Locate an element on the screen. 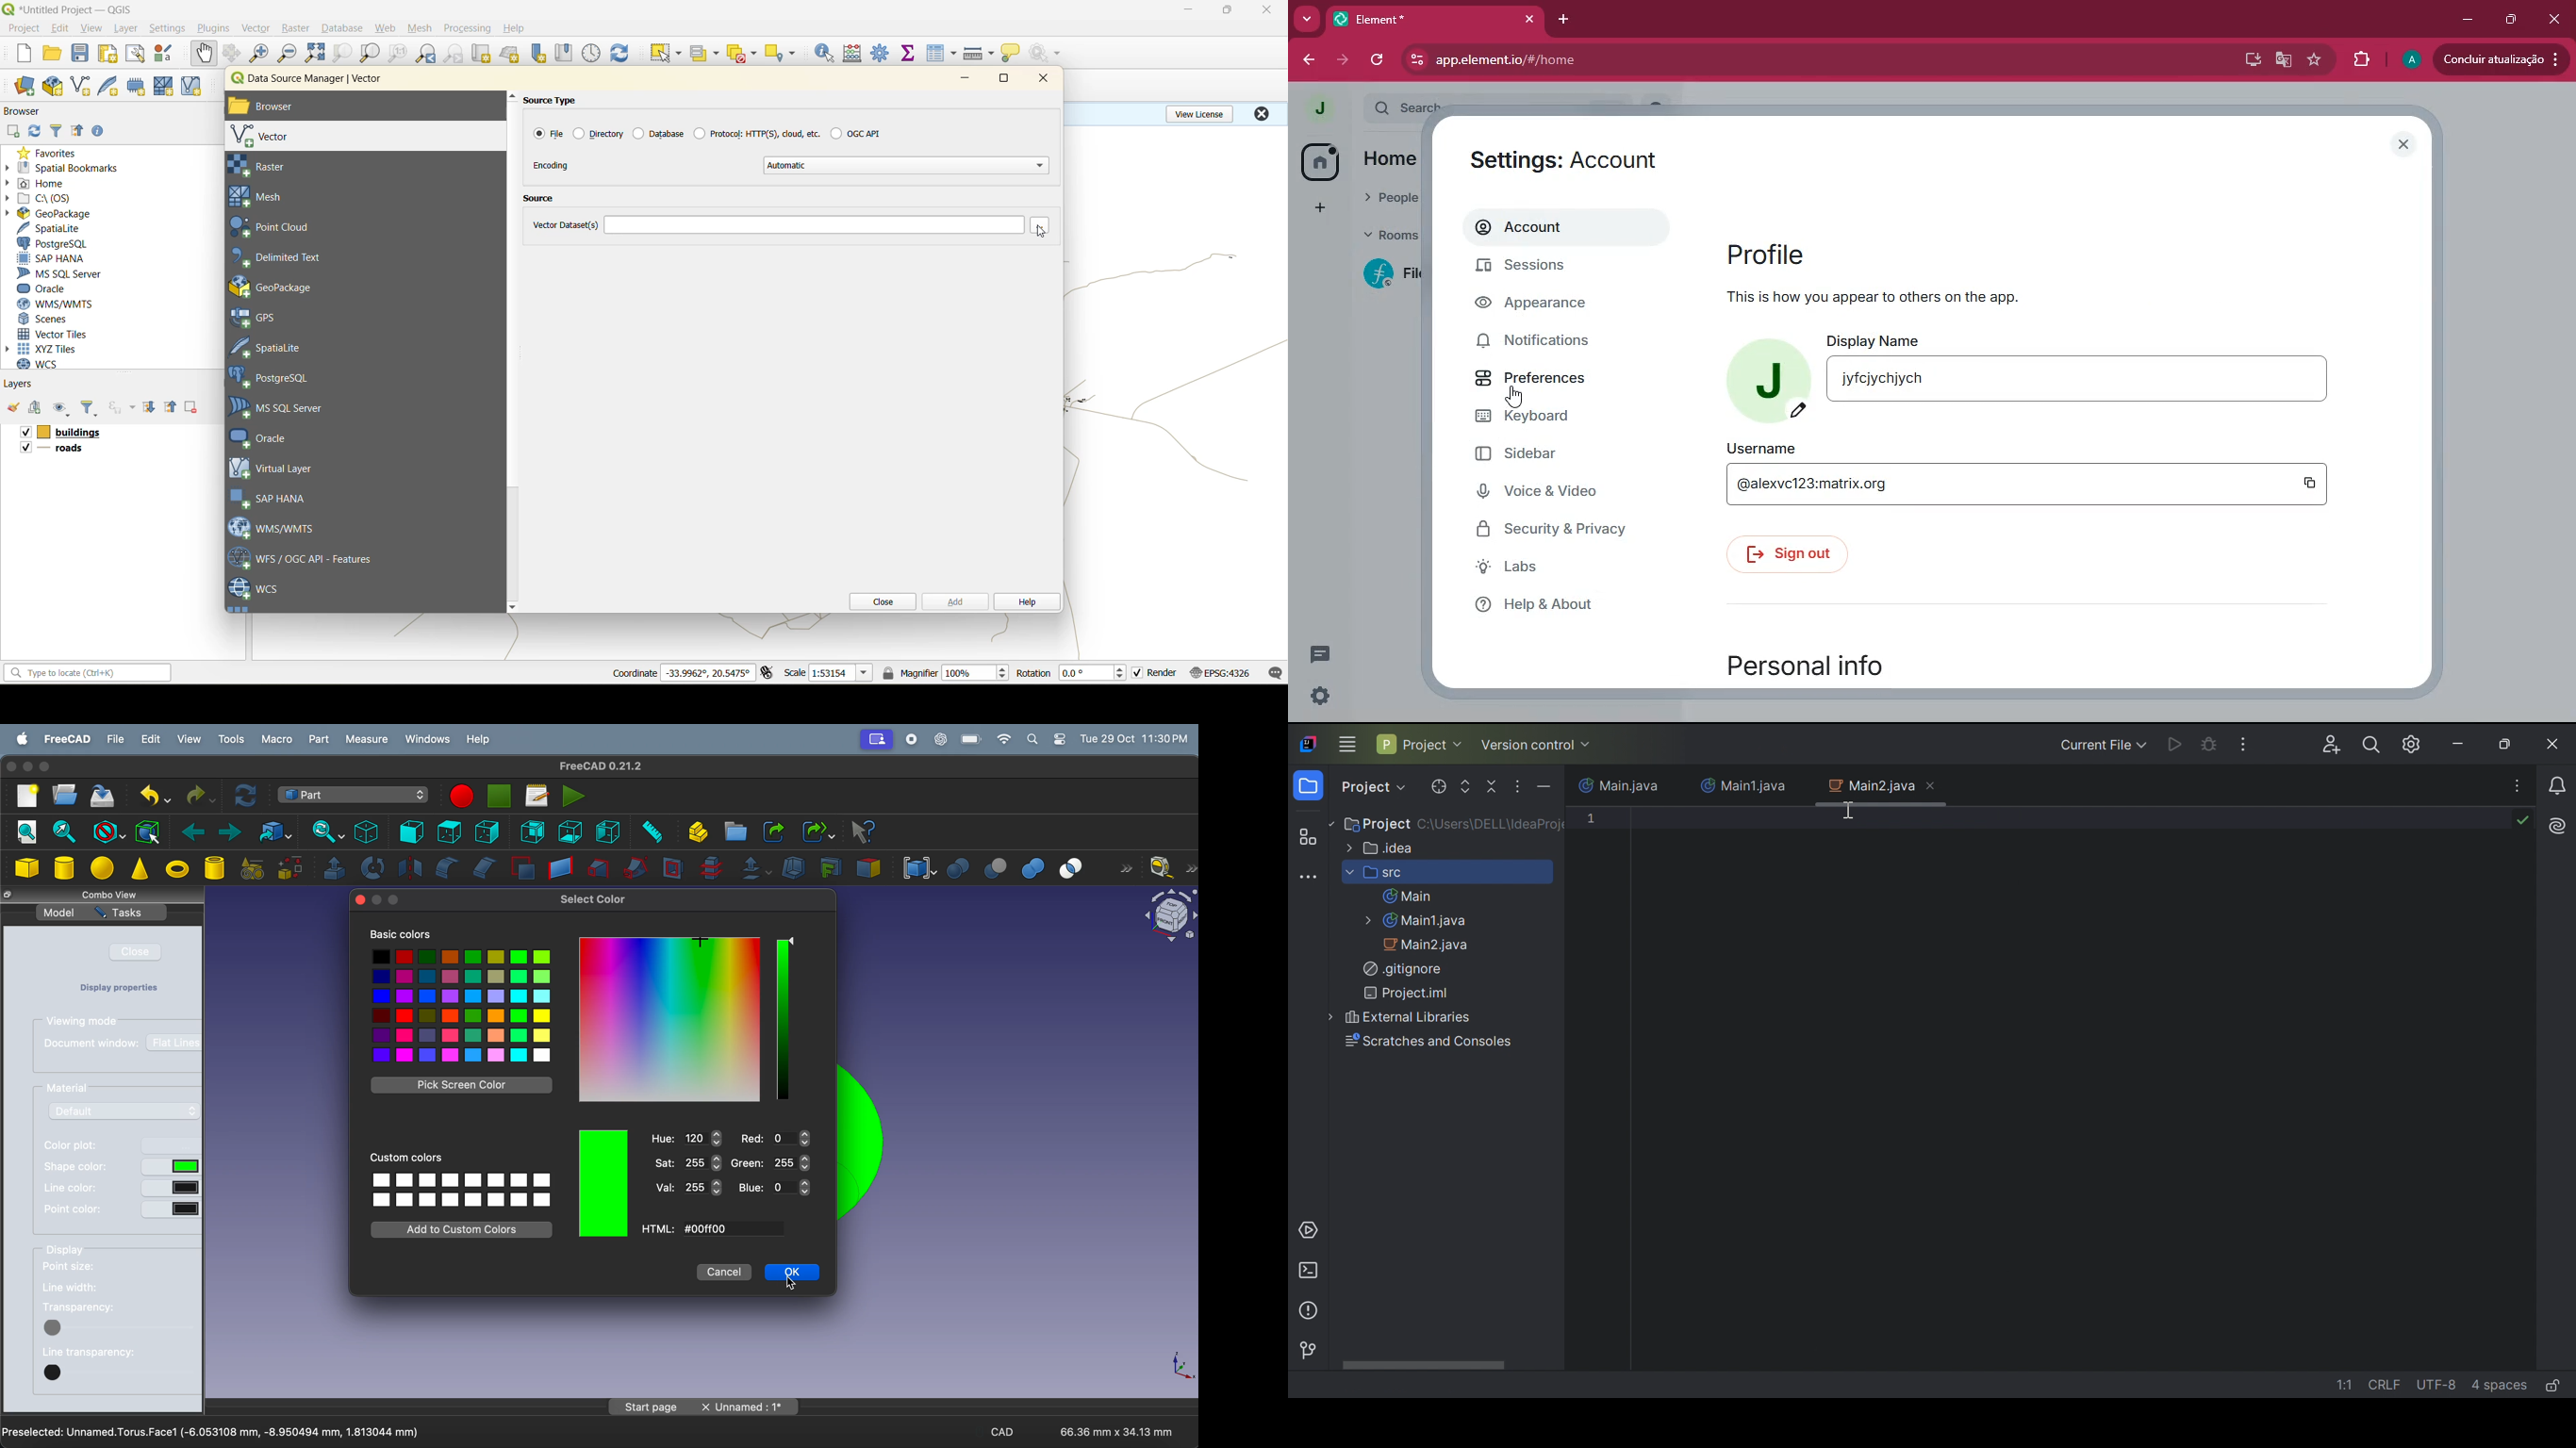 This screenshot has width=2576, height=1456. point size is located at coordinates (83, 1268).